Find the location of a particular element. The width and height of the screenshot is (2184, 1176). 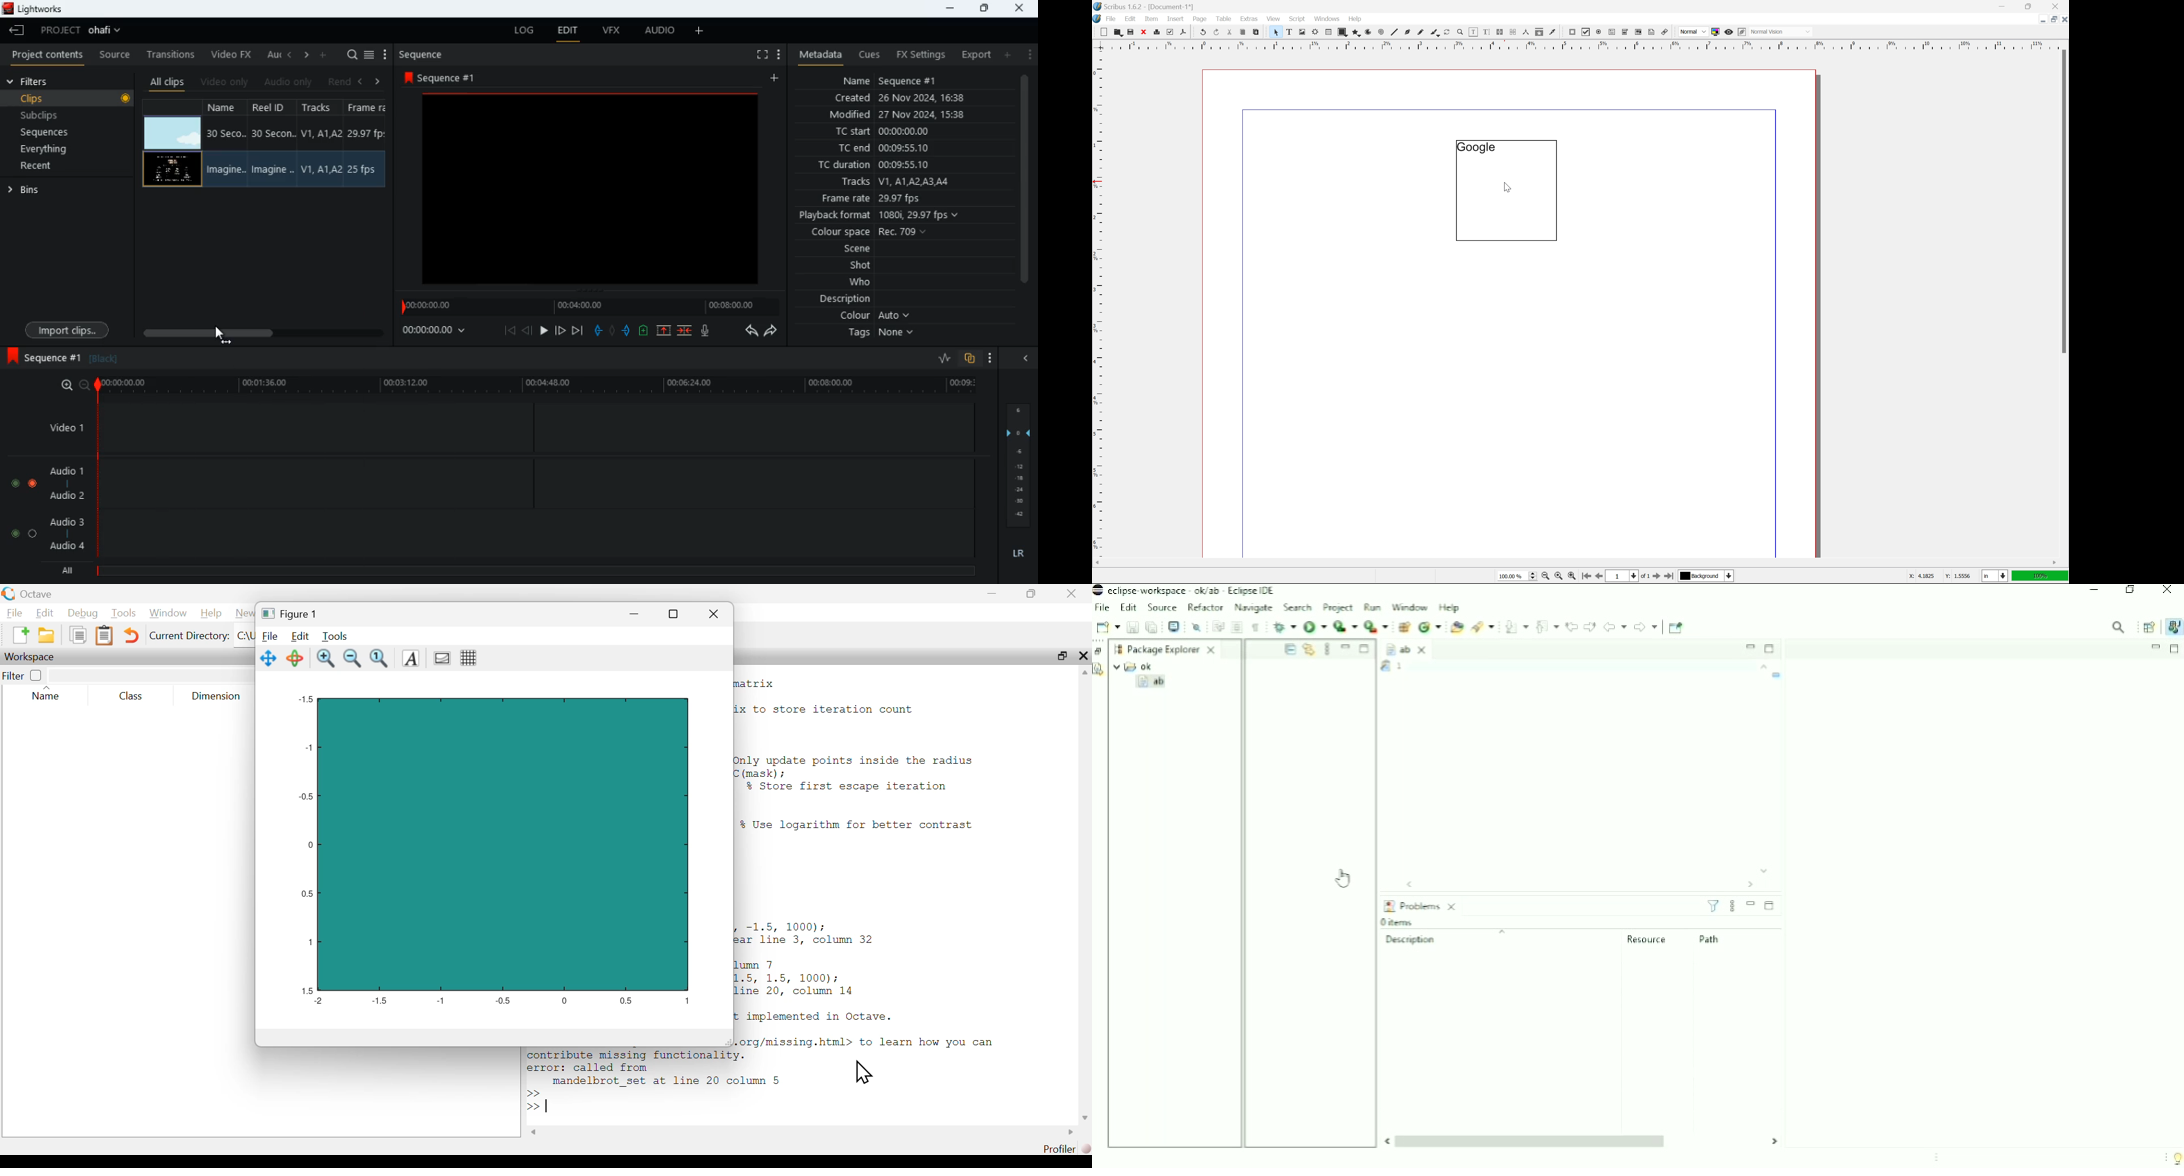

rotate item is located at coordinates (1447, 32).